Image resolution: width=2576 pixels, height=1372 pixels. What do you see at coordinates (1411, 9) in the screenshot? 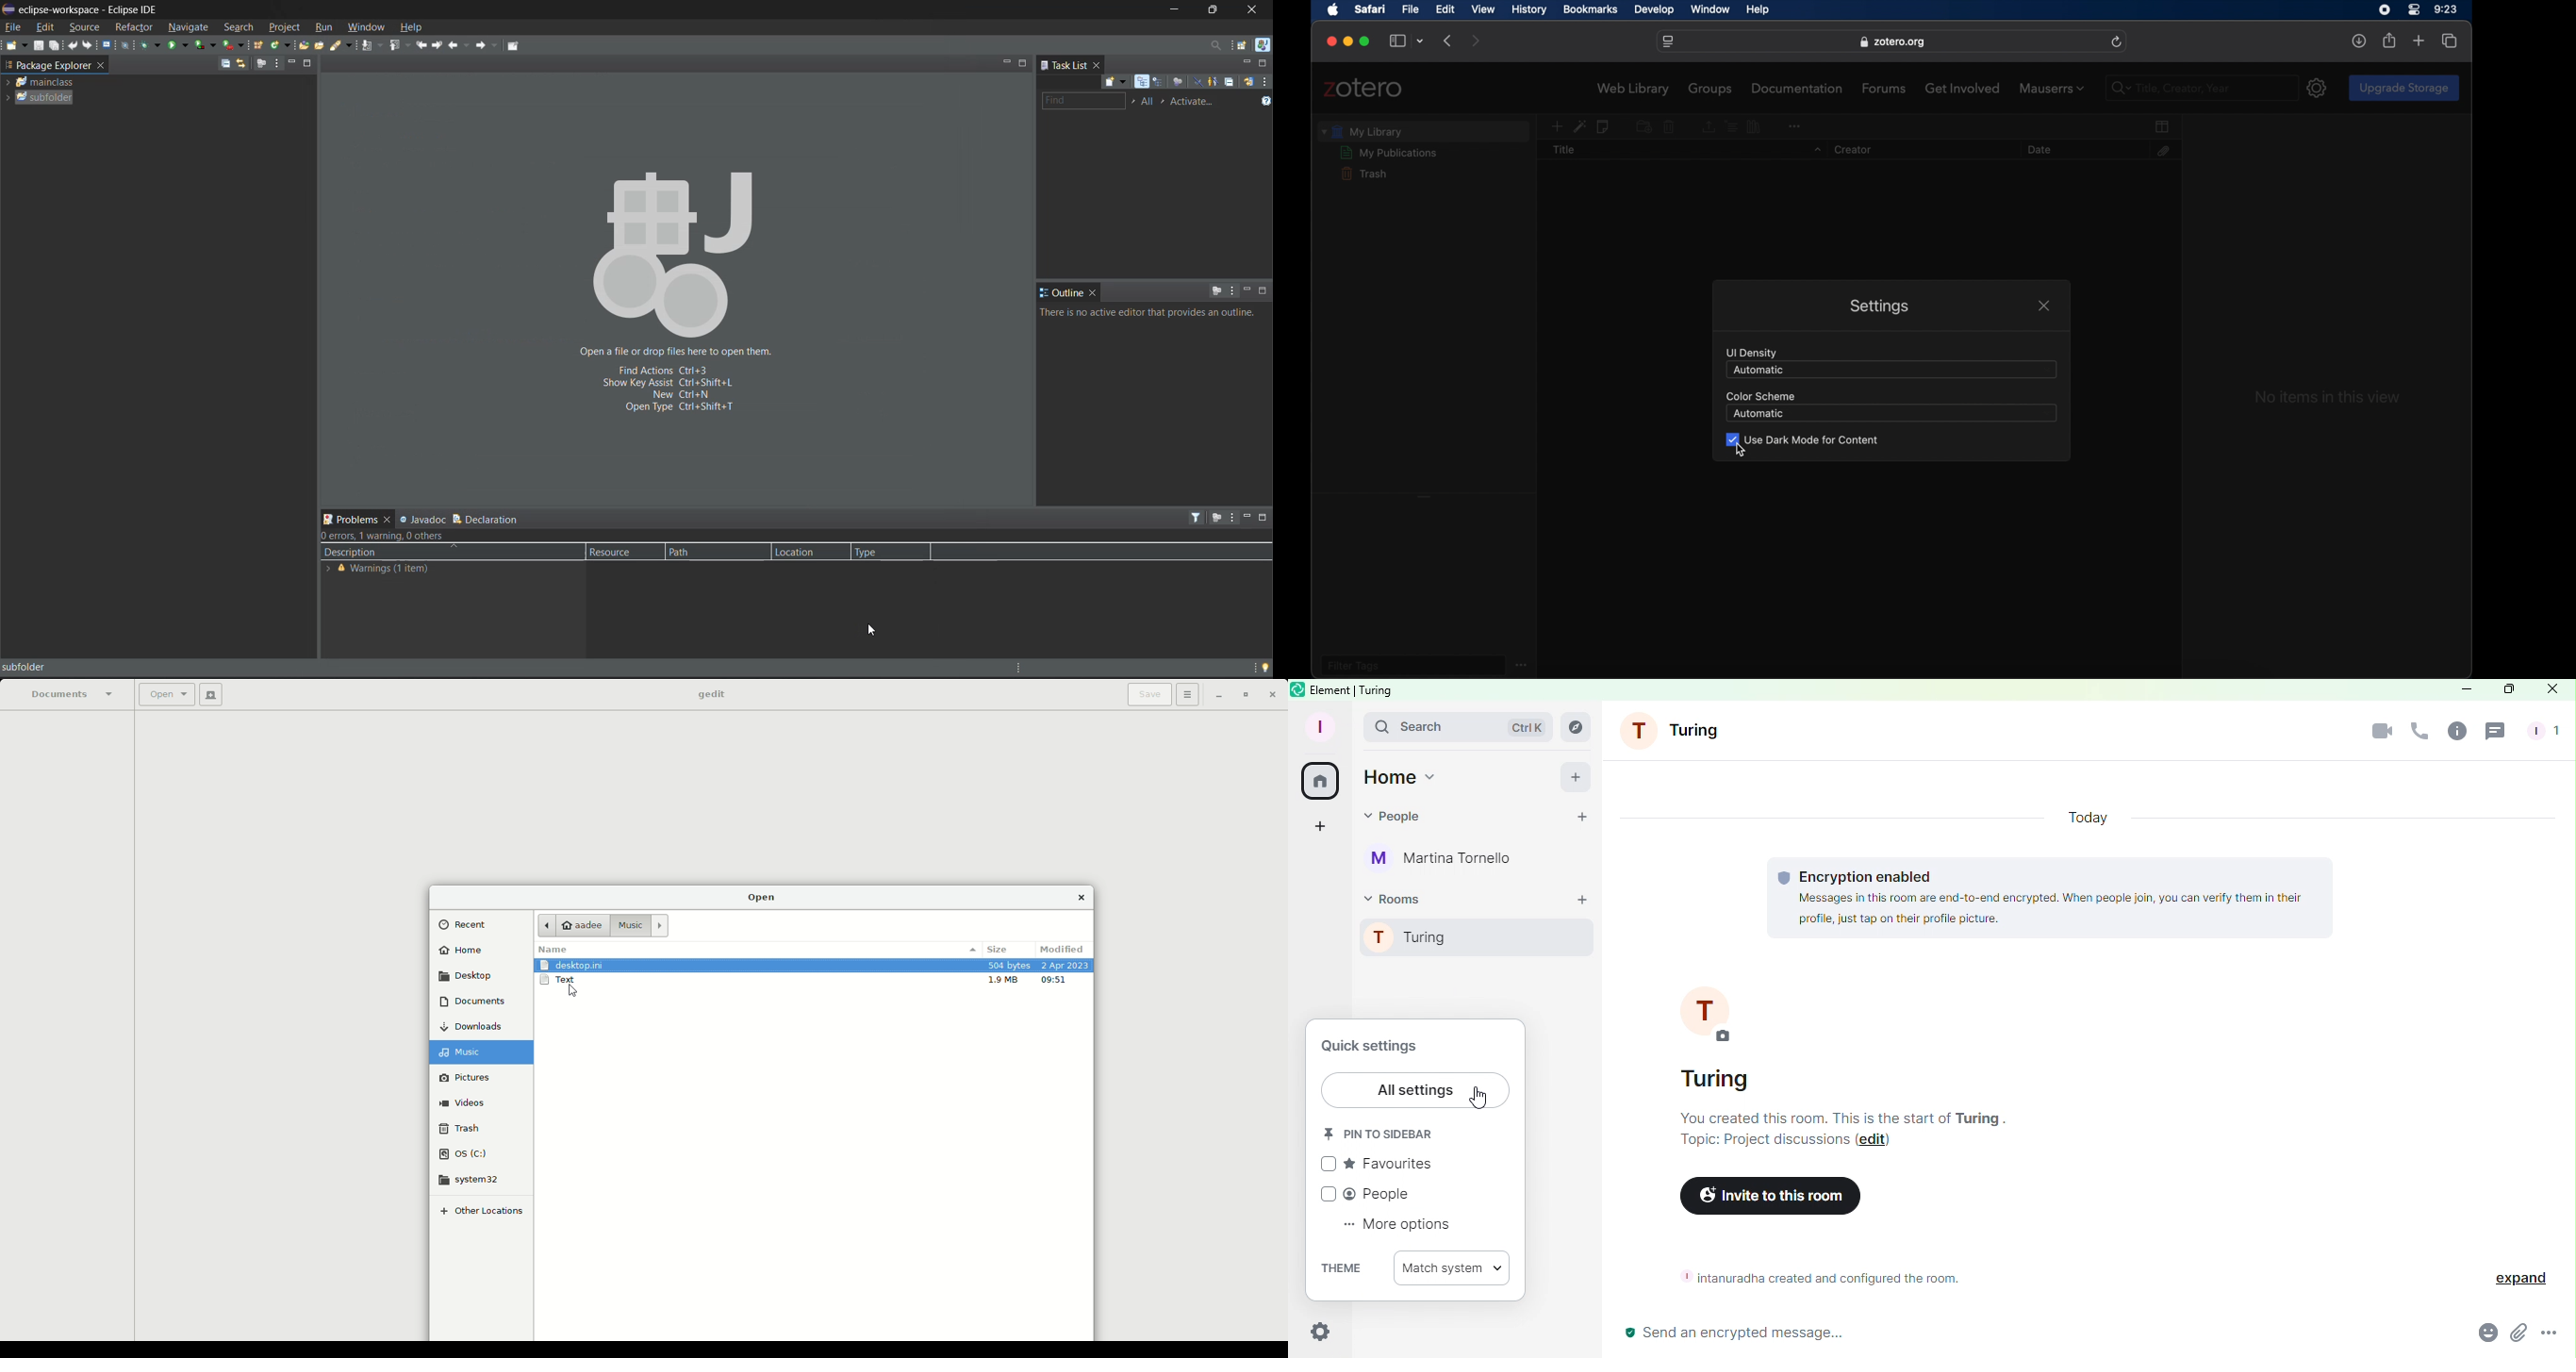
I see `file` at bounding box center [1411, 9].